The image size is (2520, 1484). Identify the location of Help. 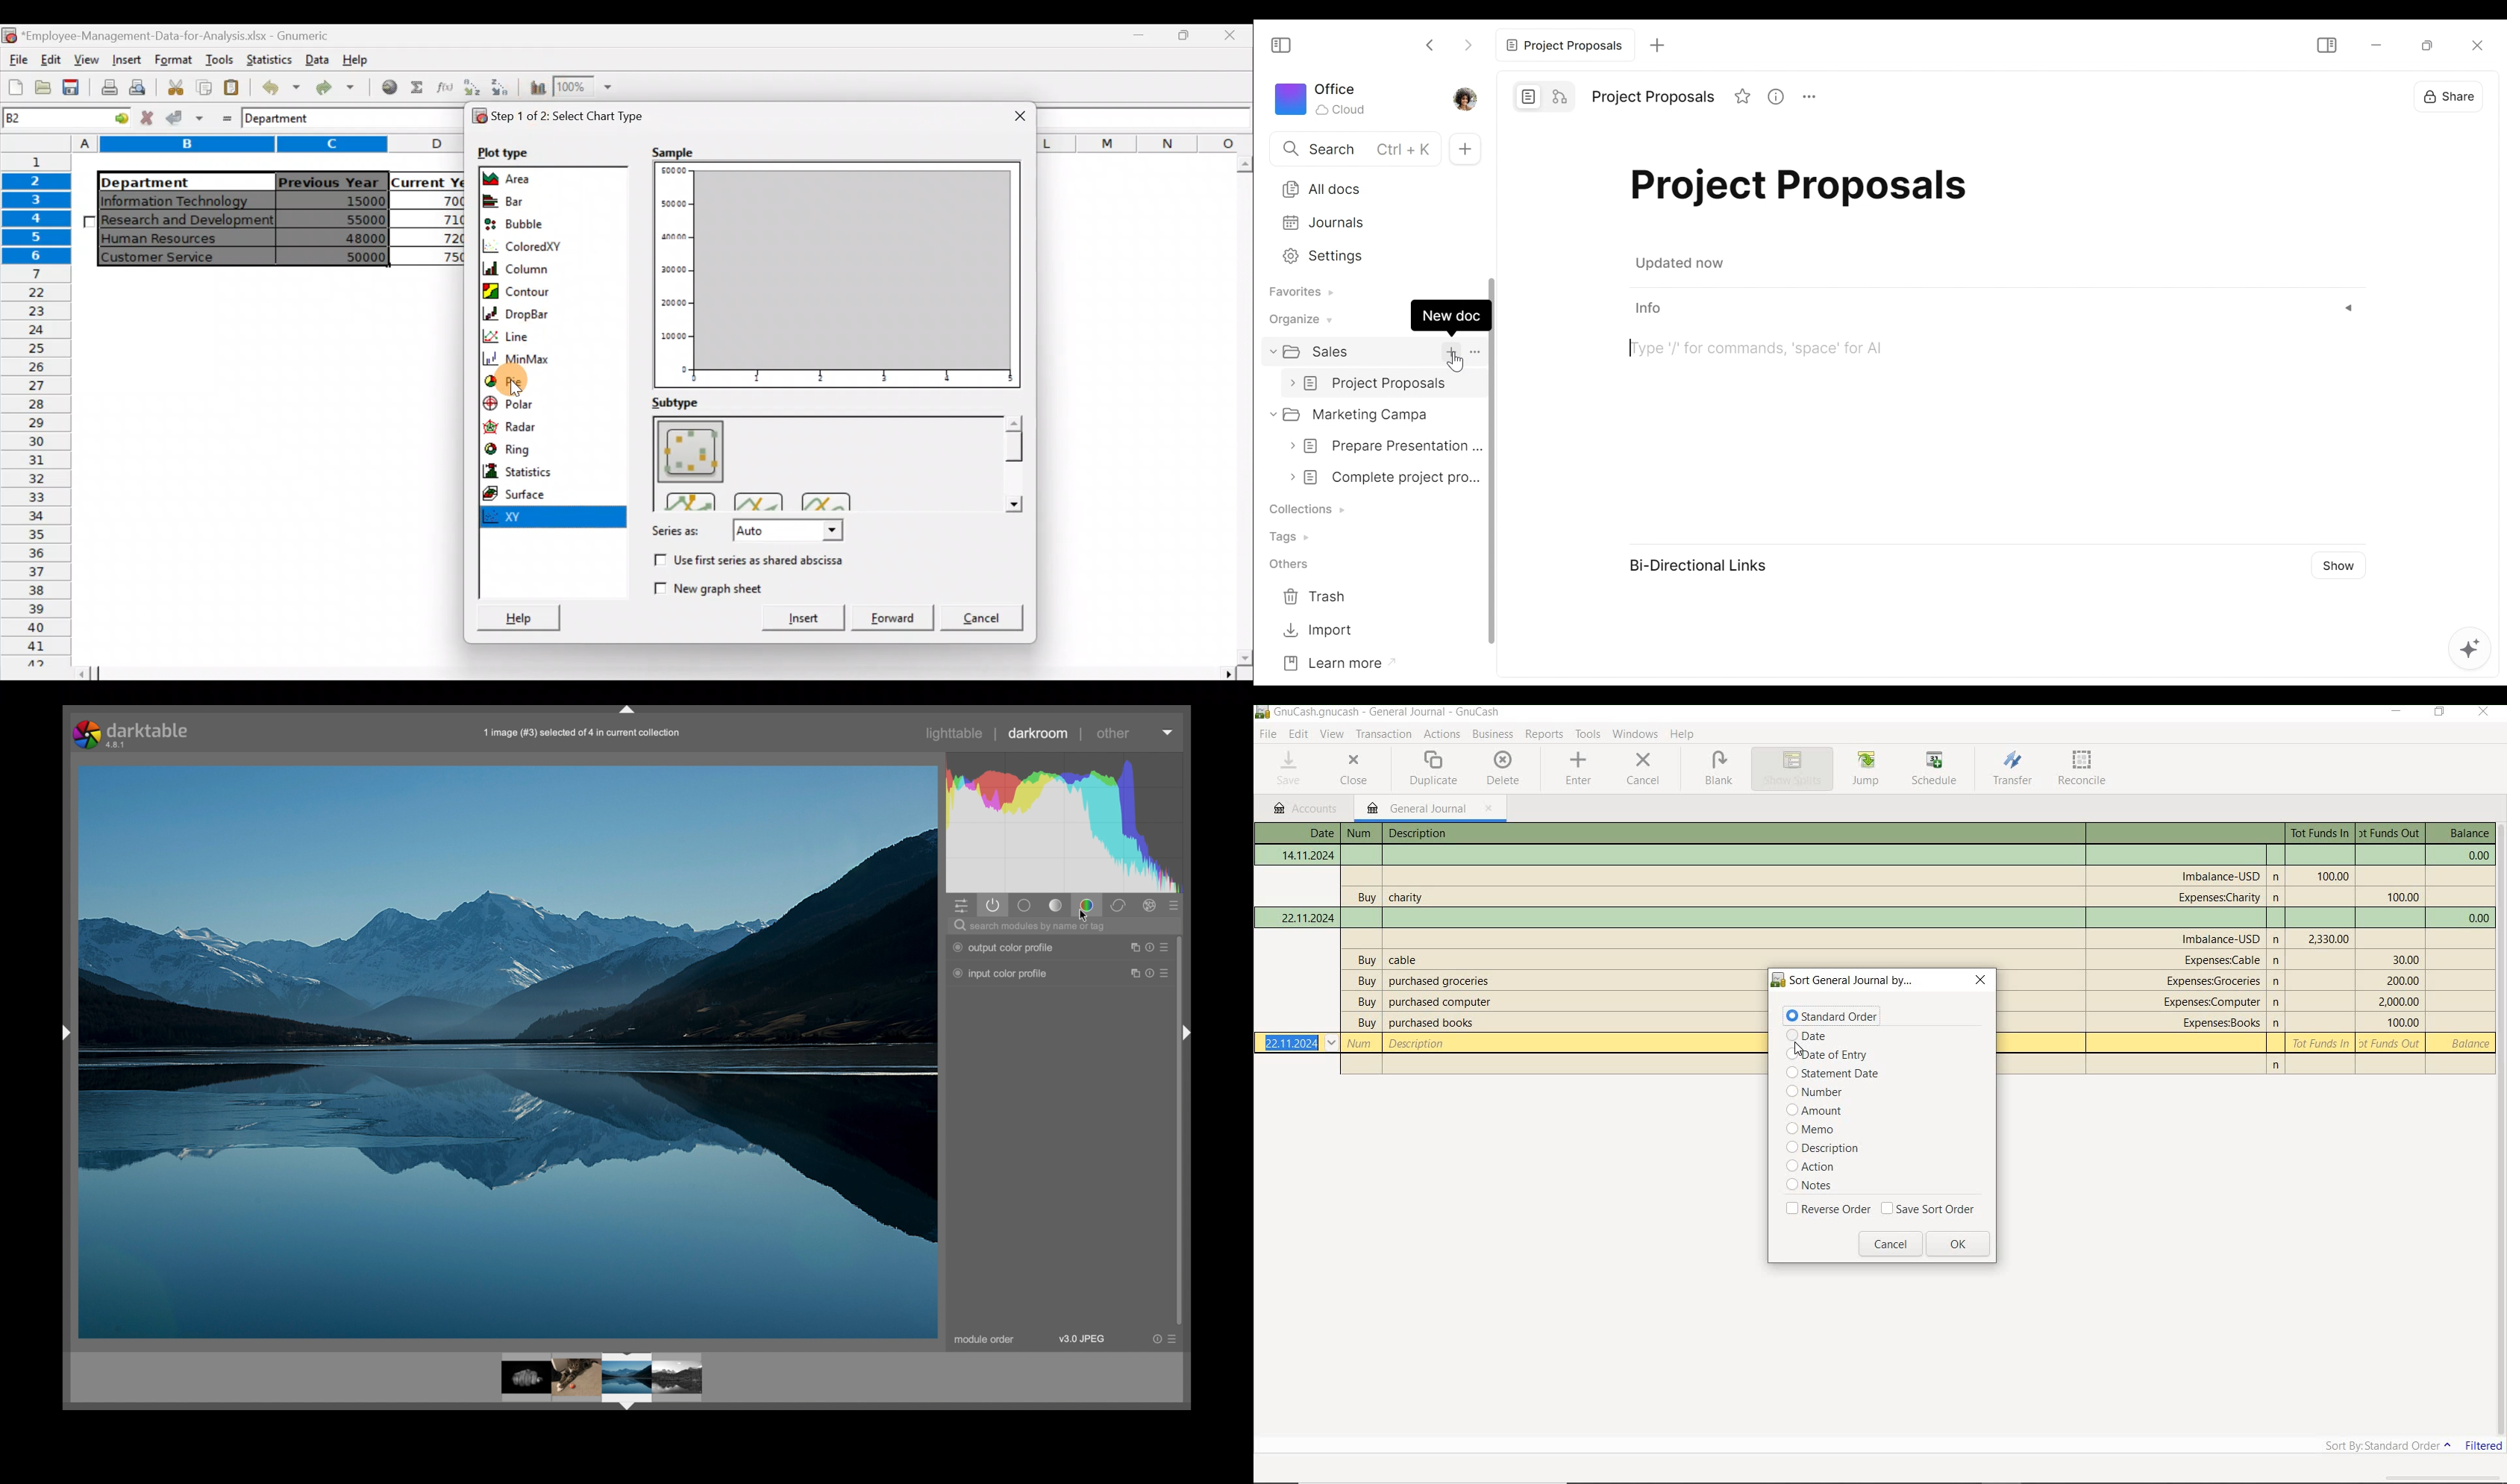
(516, 612).